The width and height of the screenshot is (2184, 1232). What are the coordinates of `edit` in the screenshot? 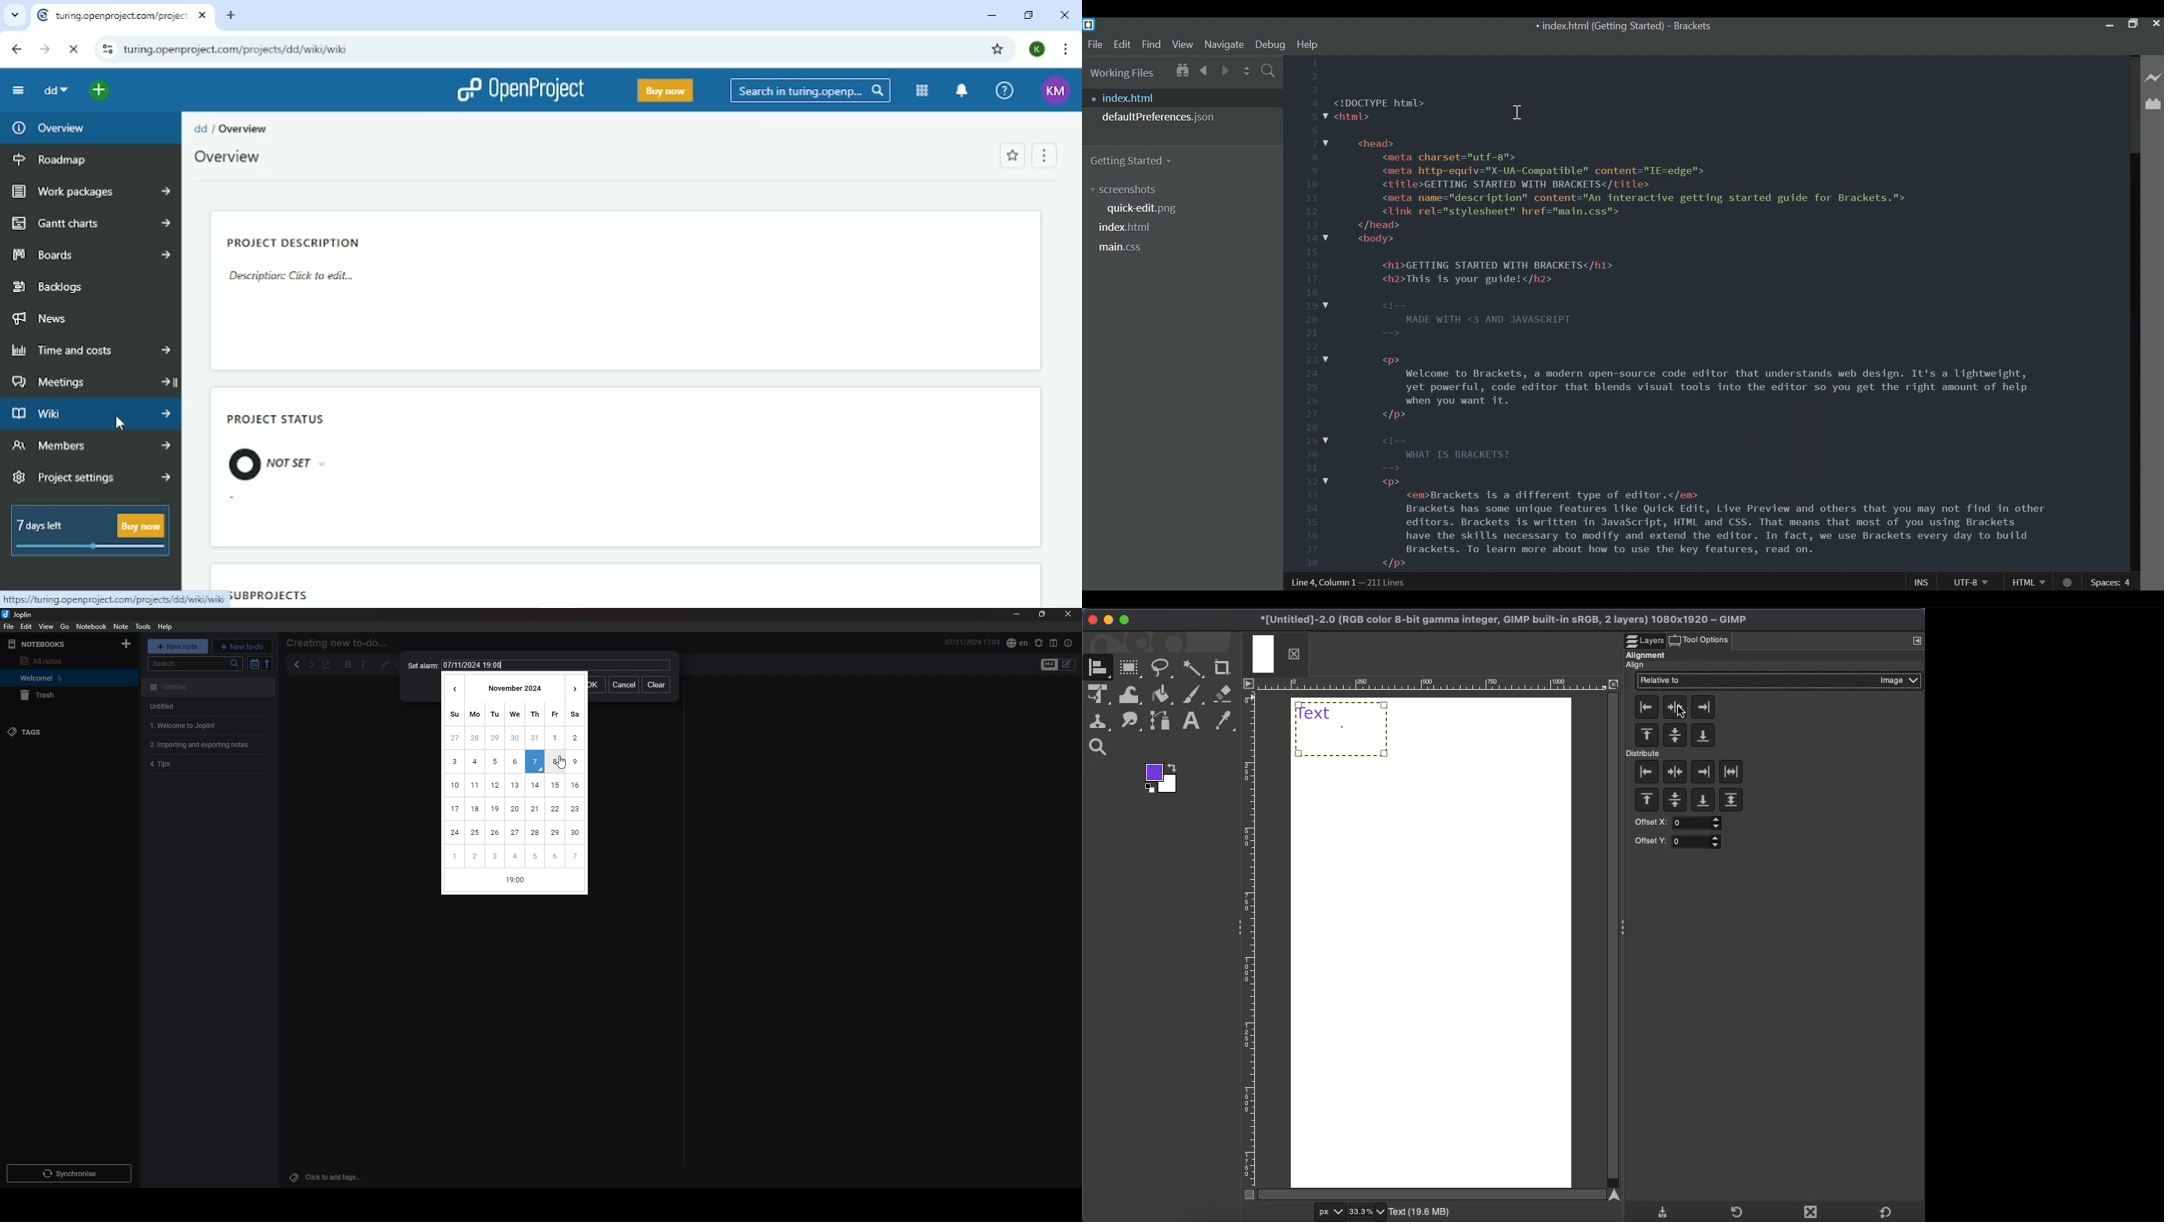 It's located at (26, 627).